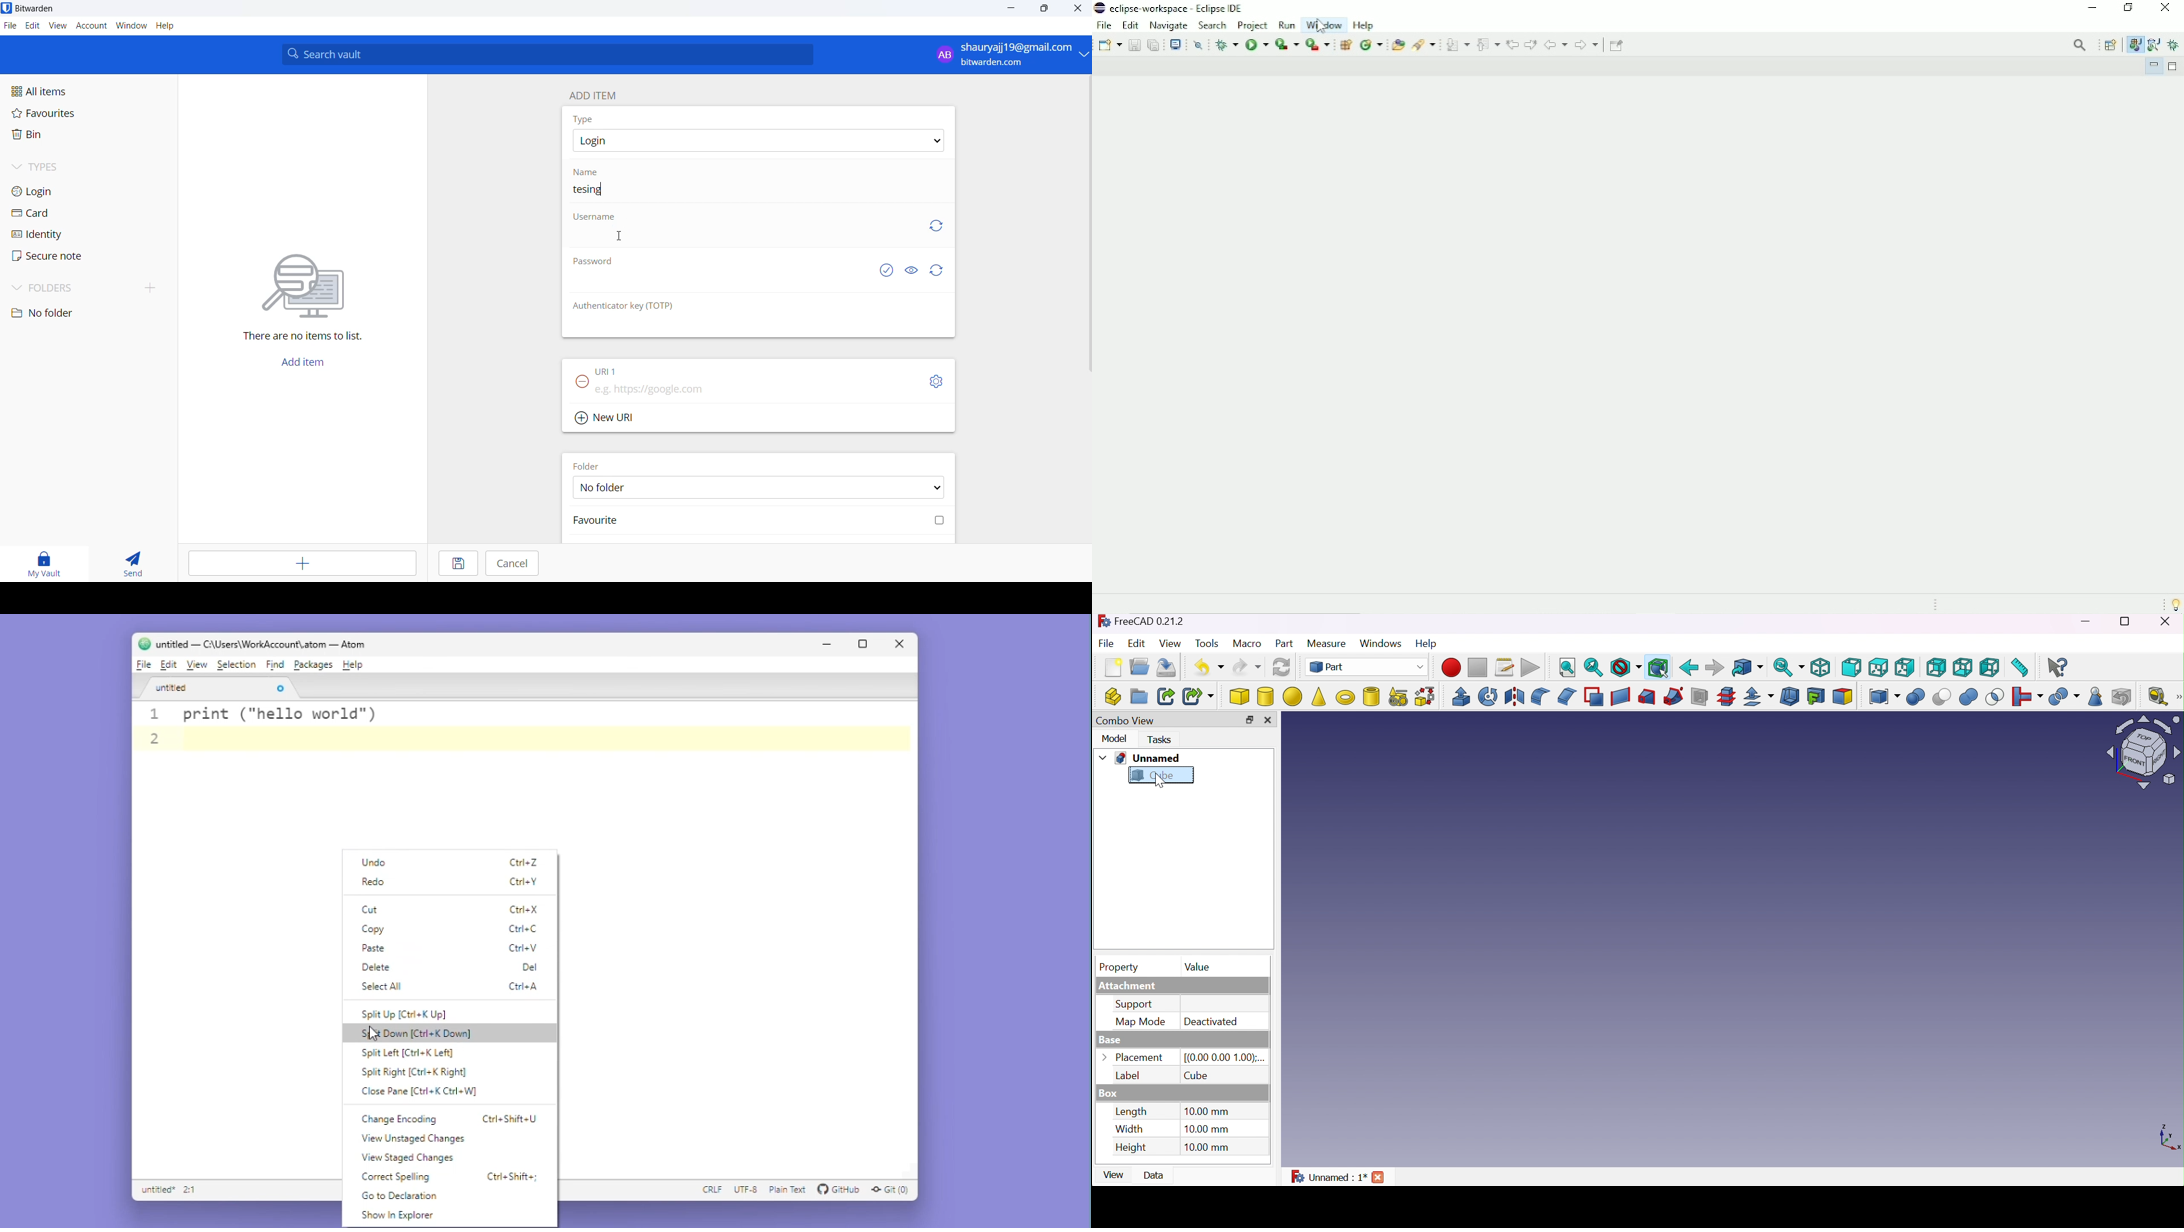 This screenshot has width=2184, height=1232. What do you see at coordinates (457, 564) in the screenshot?
I see `save` at bounding box center [457, 564].